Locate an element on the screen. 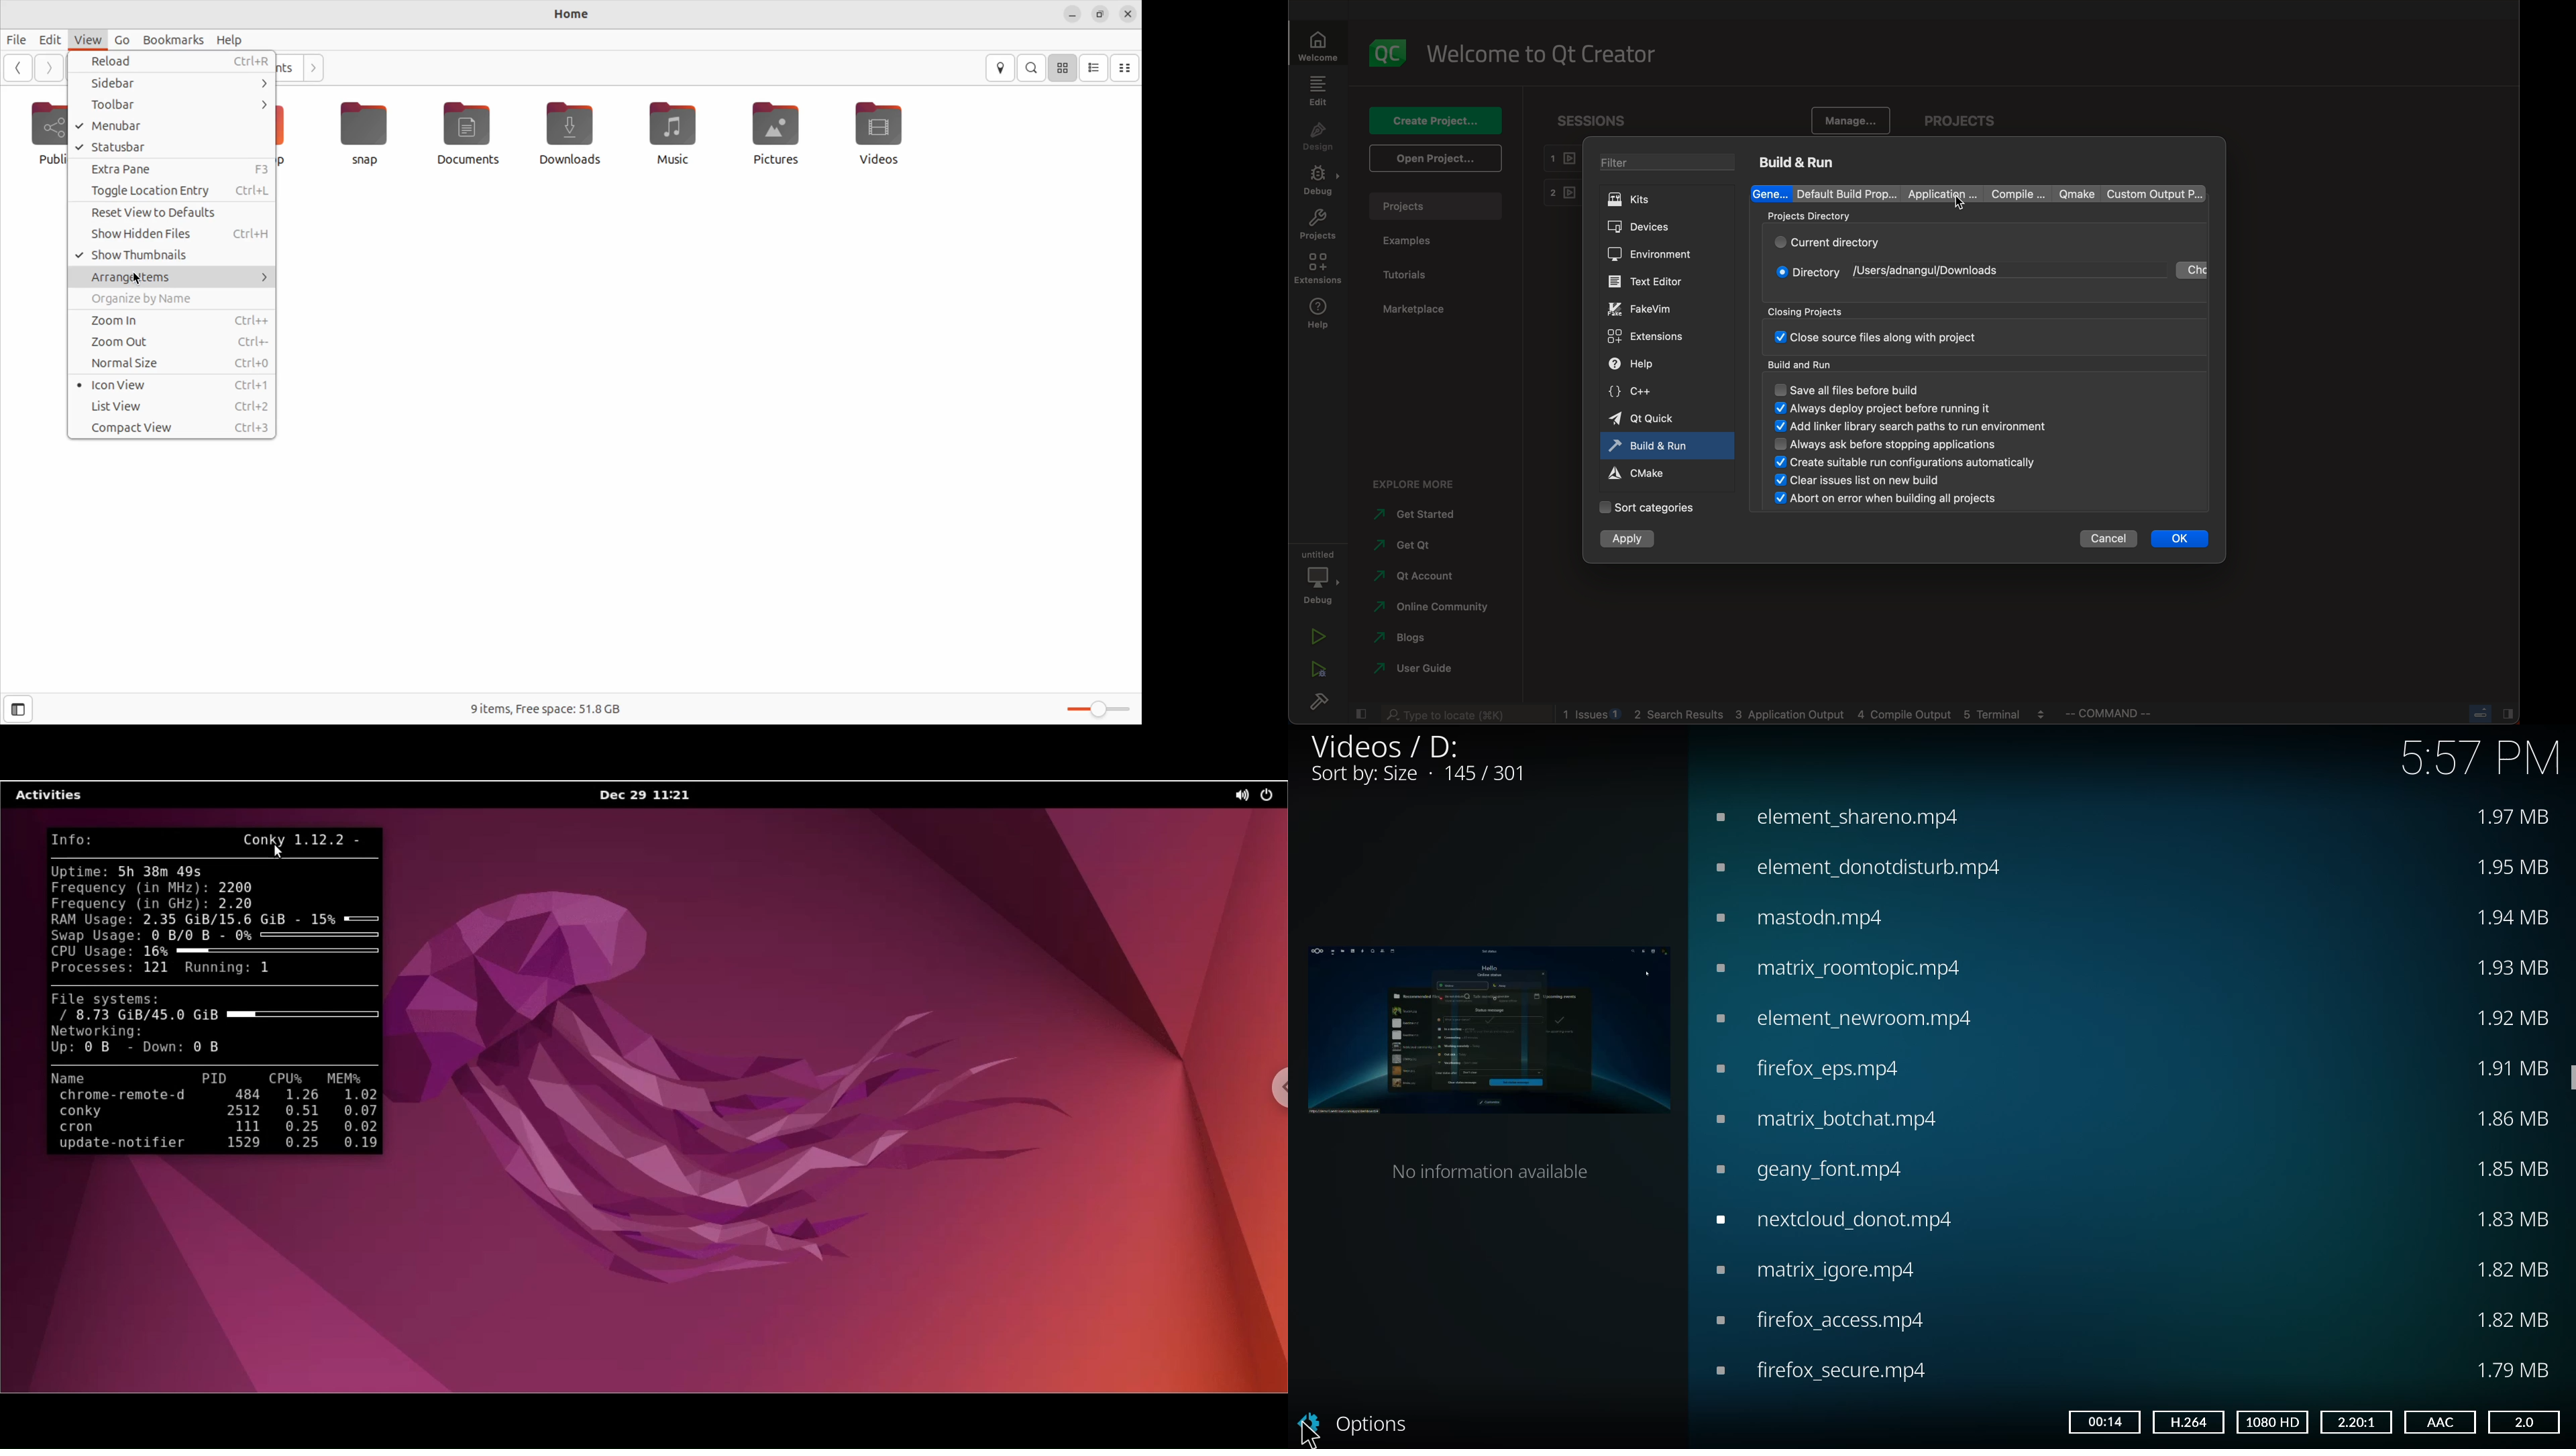 This screenshot has width=2576, height=1456. extensions is located at coordinates (1657, 336).